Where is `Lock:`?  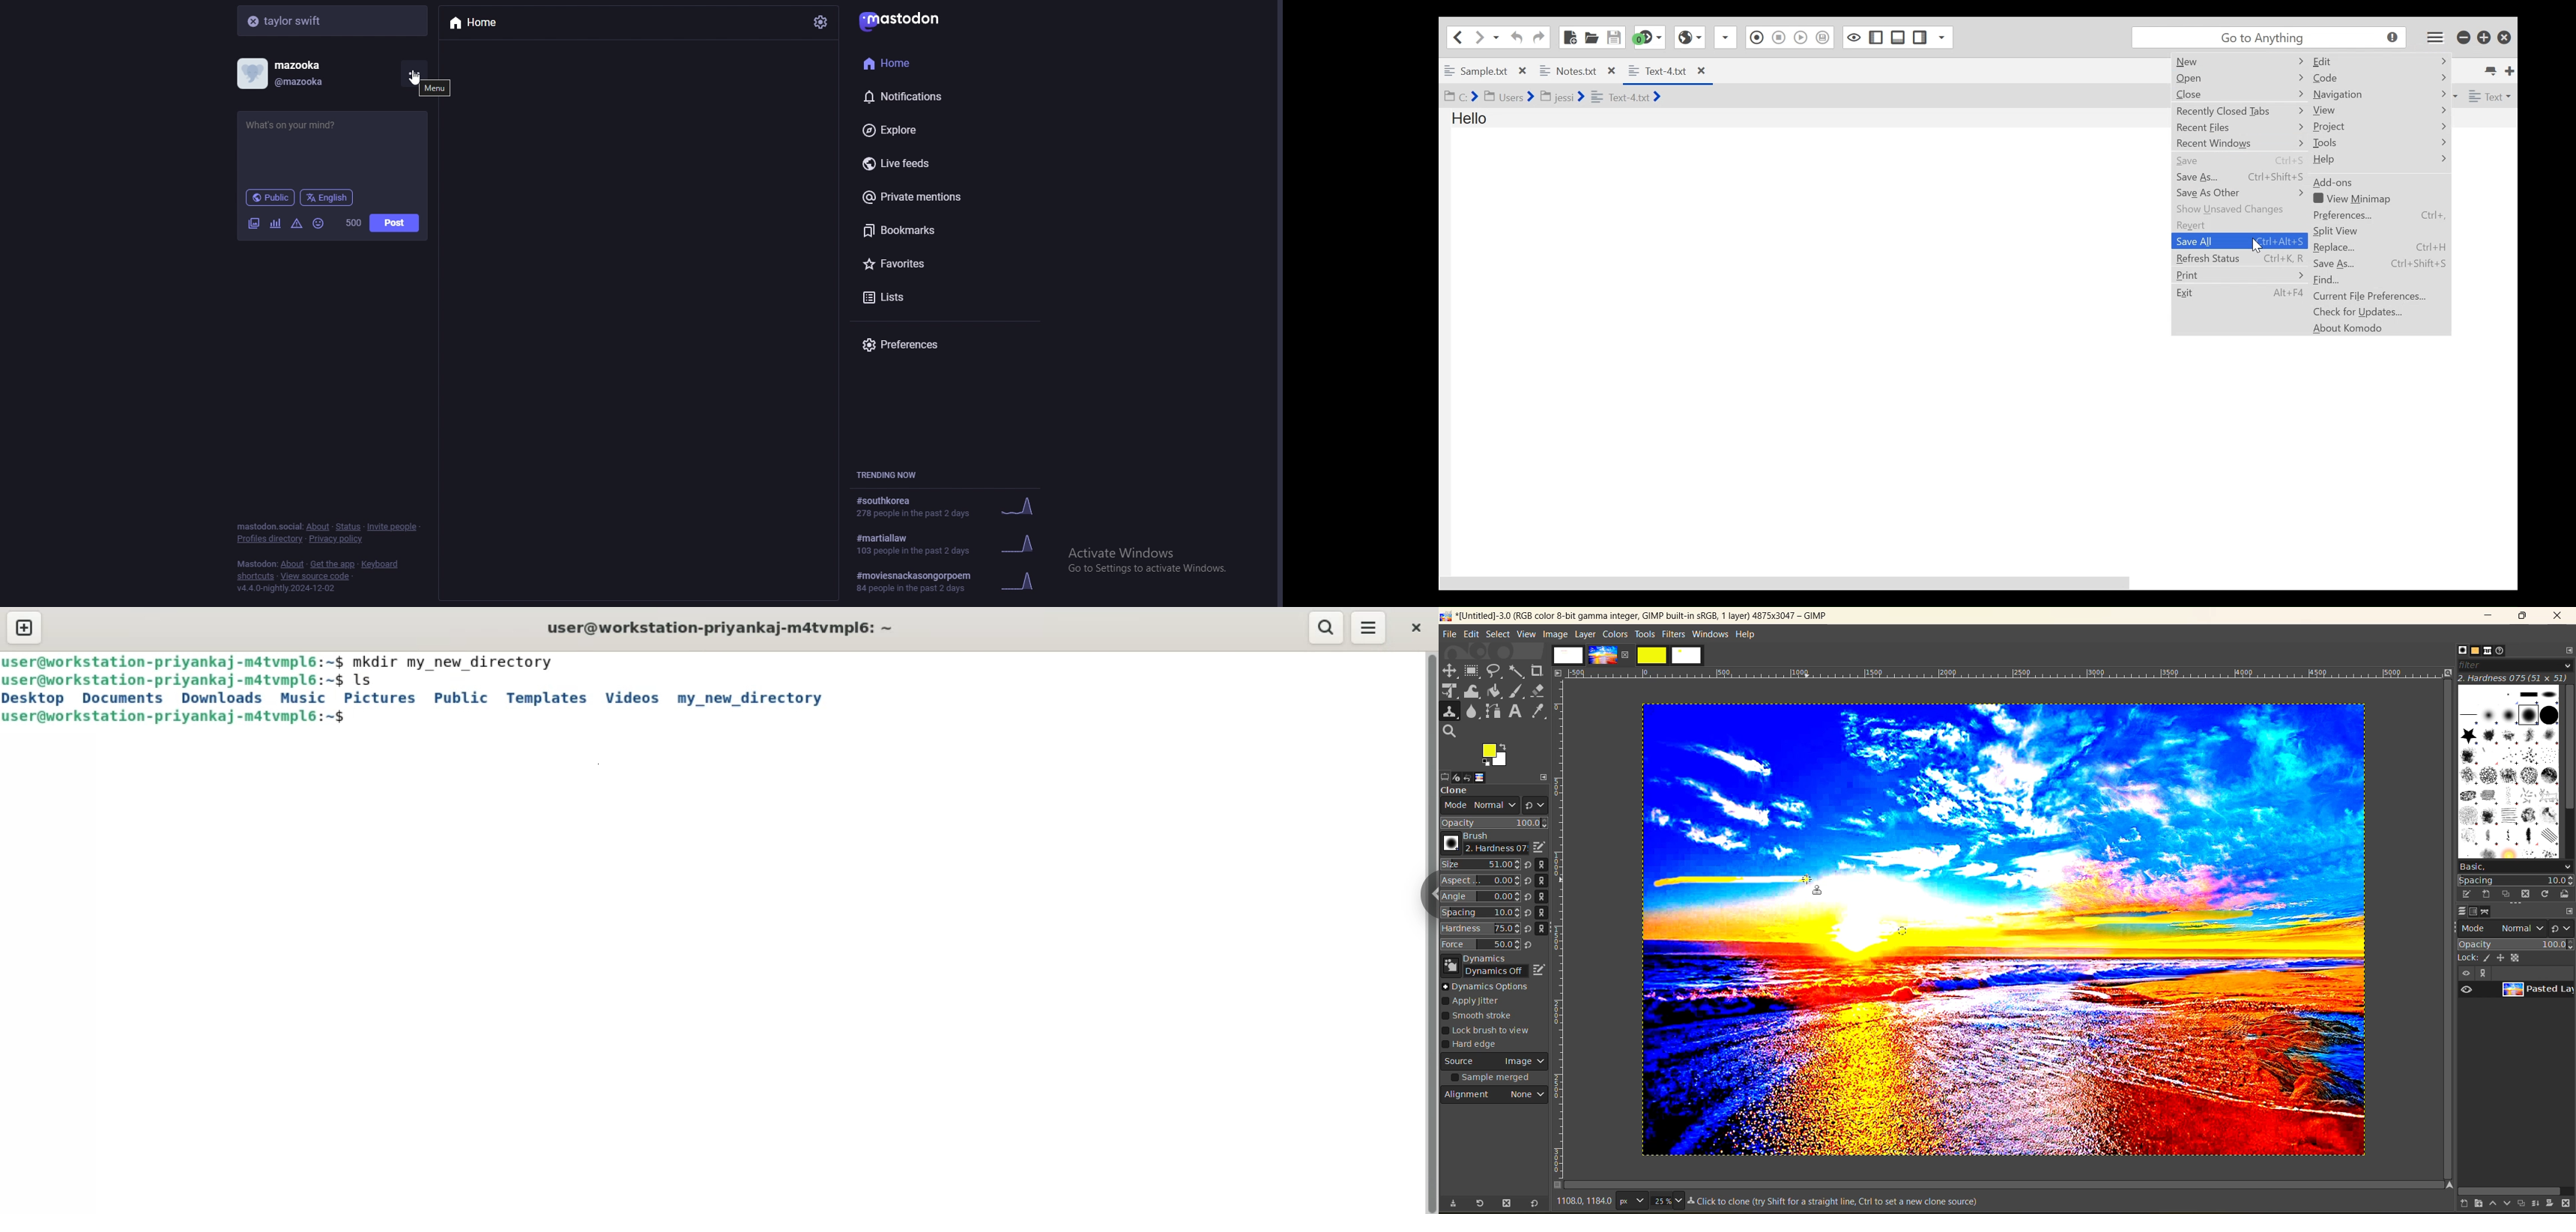 Lock: is located at coordinates (2469, 958).